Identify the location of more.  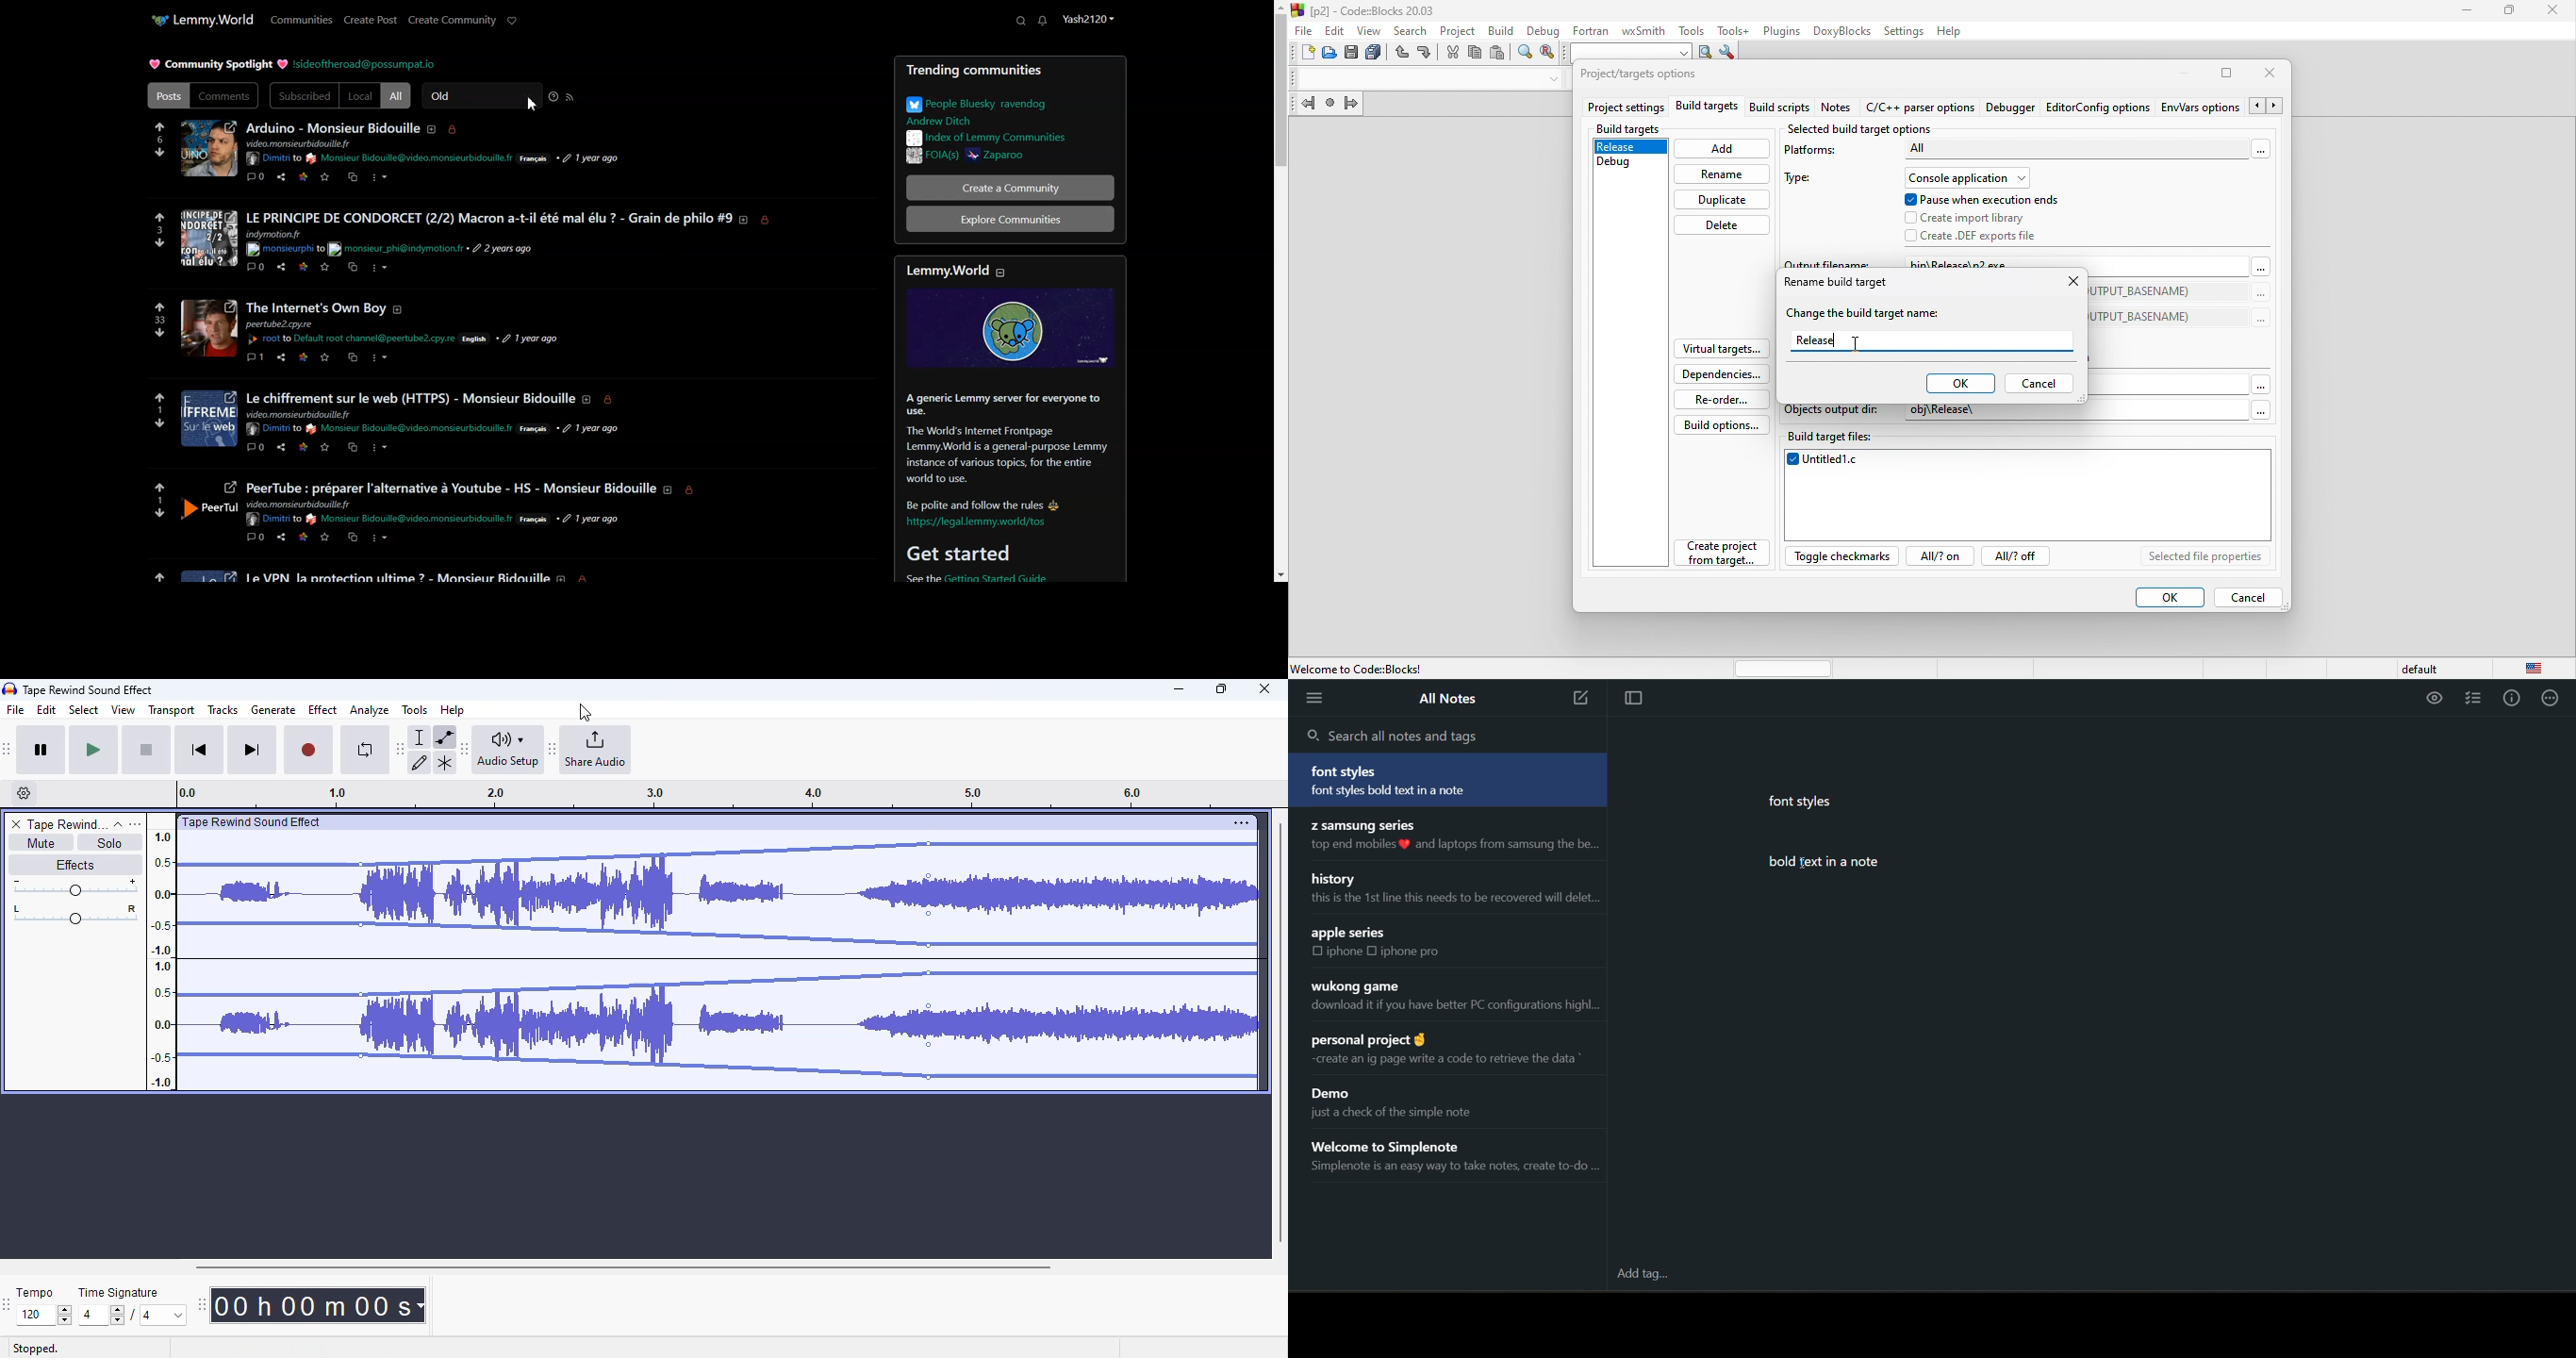
(378, 358).